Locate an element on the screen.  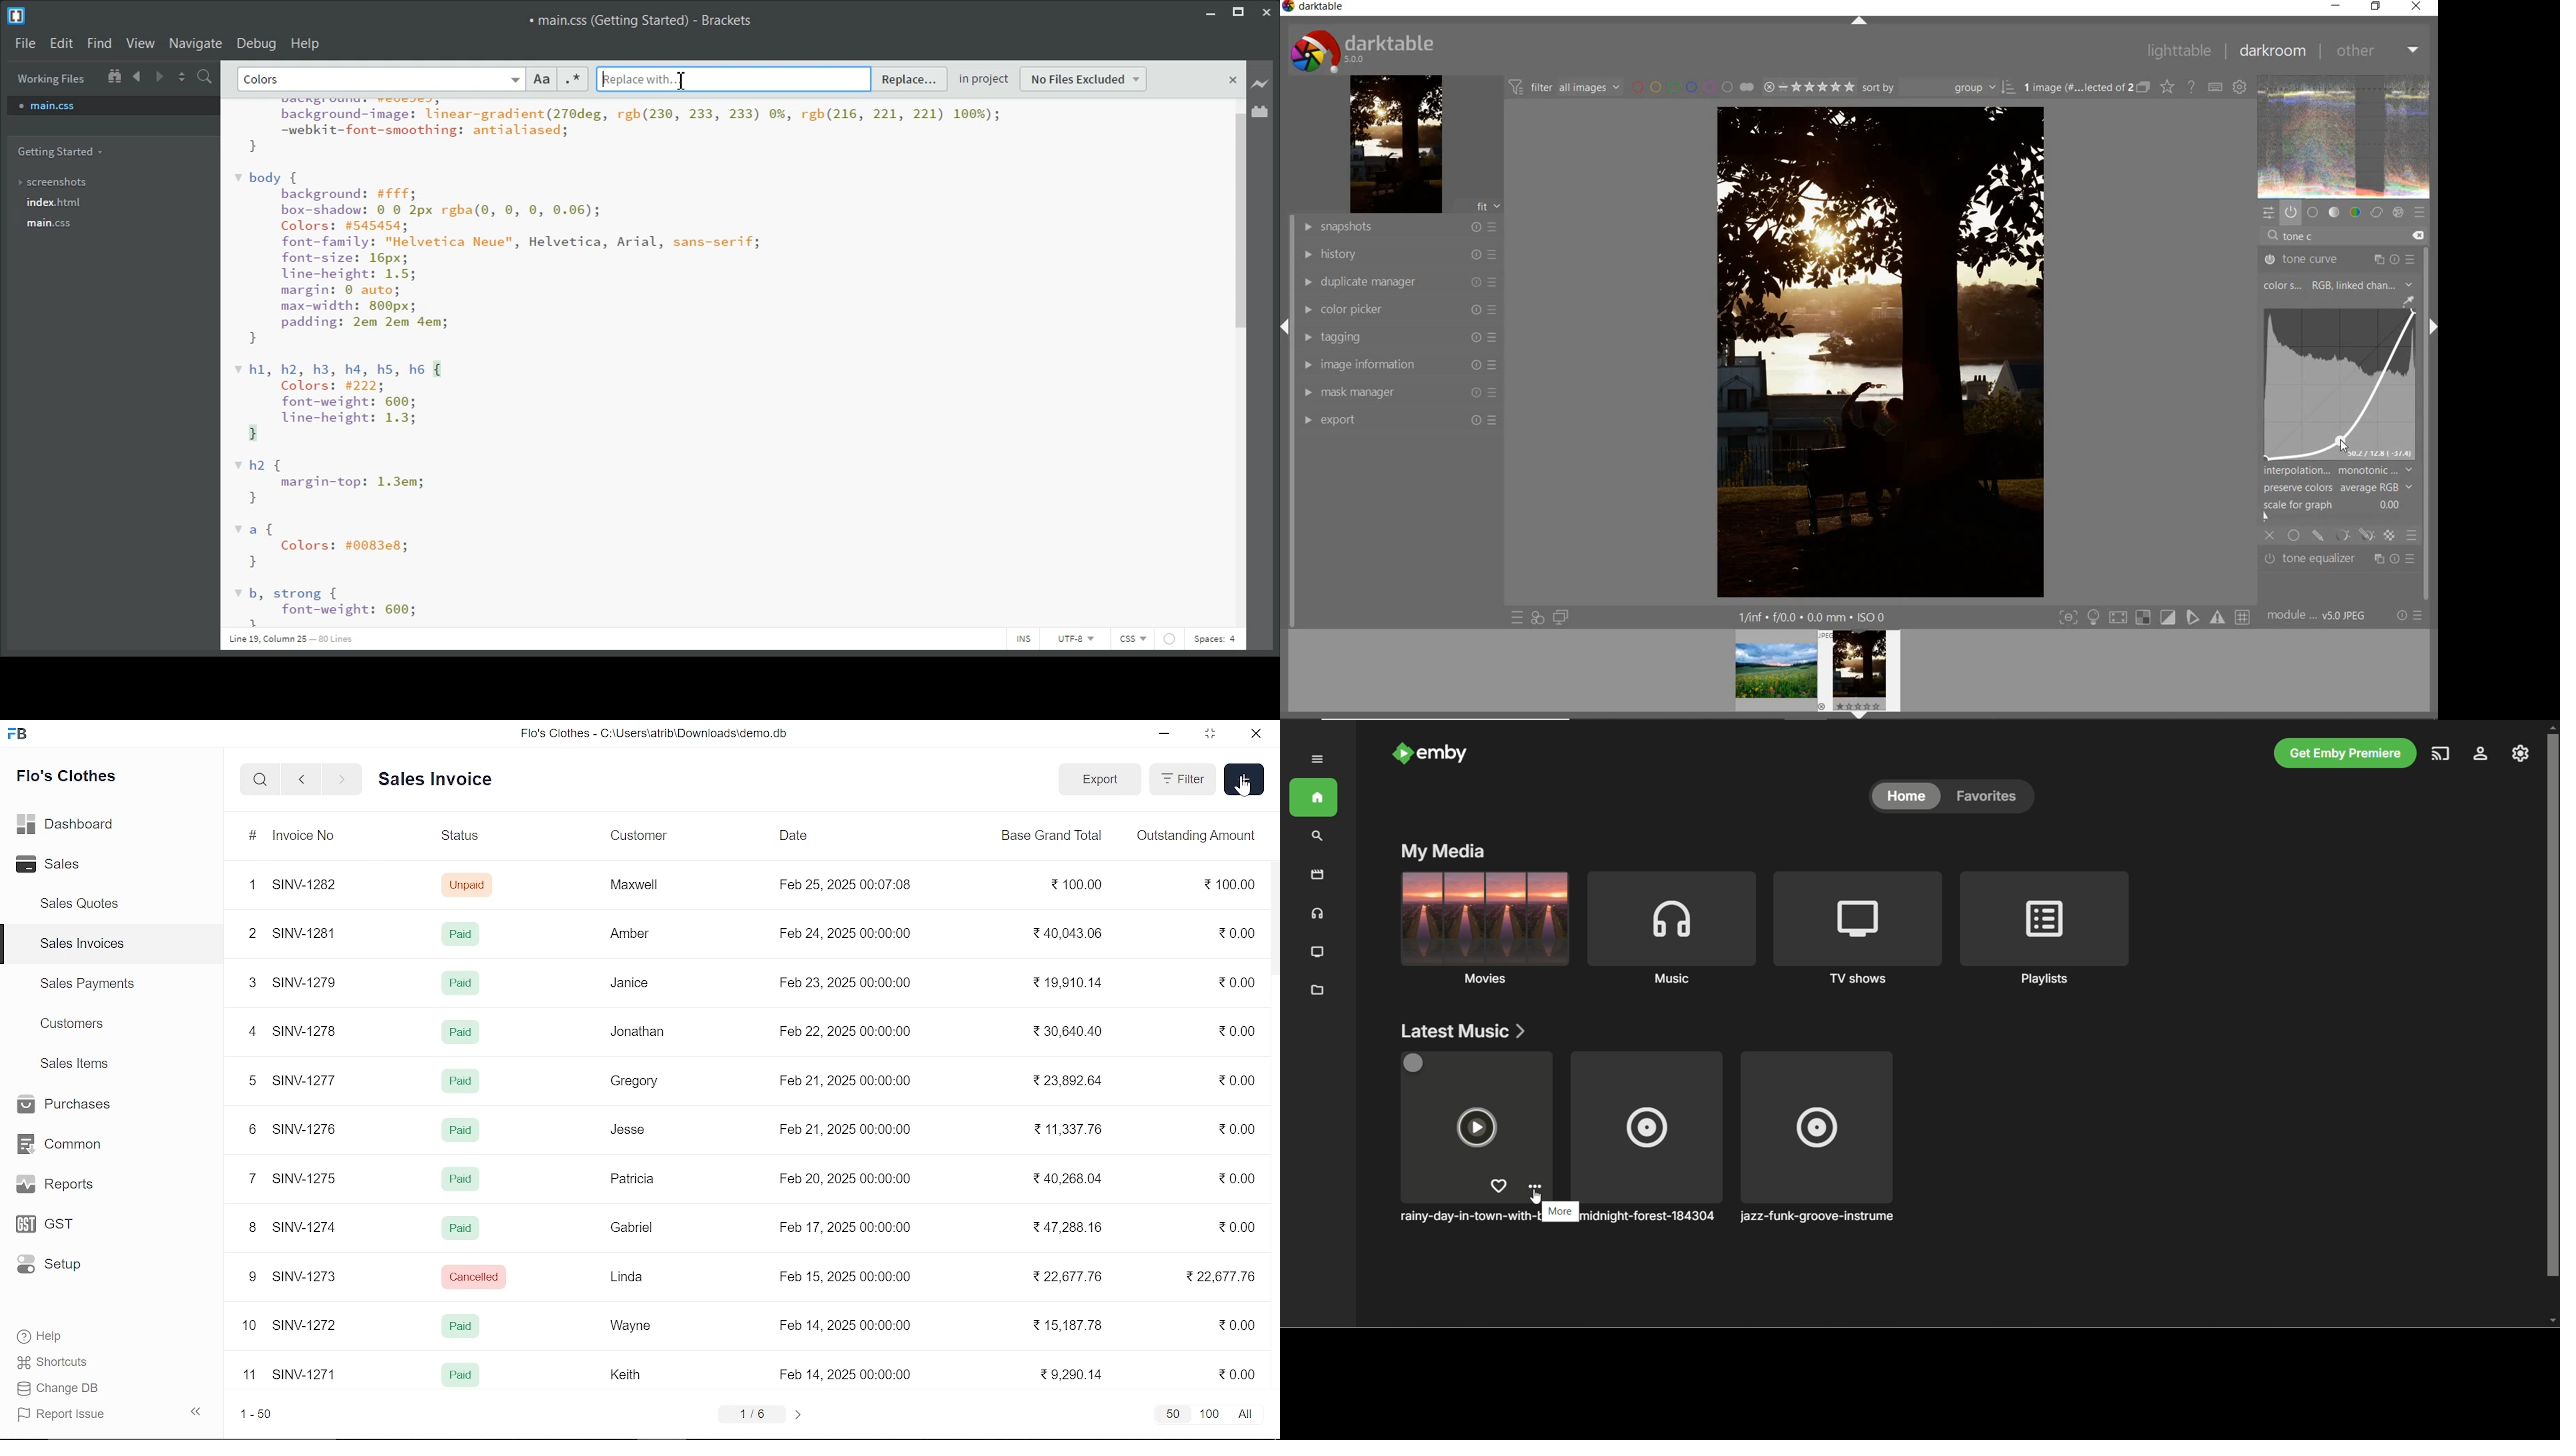
close is located at coordinates (1231, 80).